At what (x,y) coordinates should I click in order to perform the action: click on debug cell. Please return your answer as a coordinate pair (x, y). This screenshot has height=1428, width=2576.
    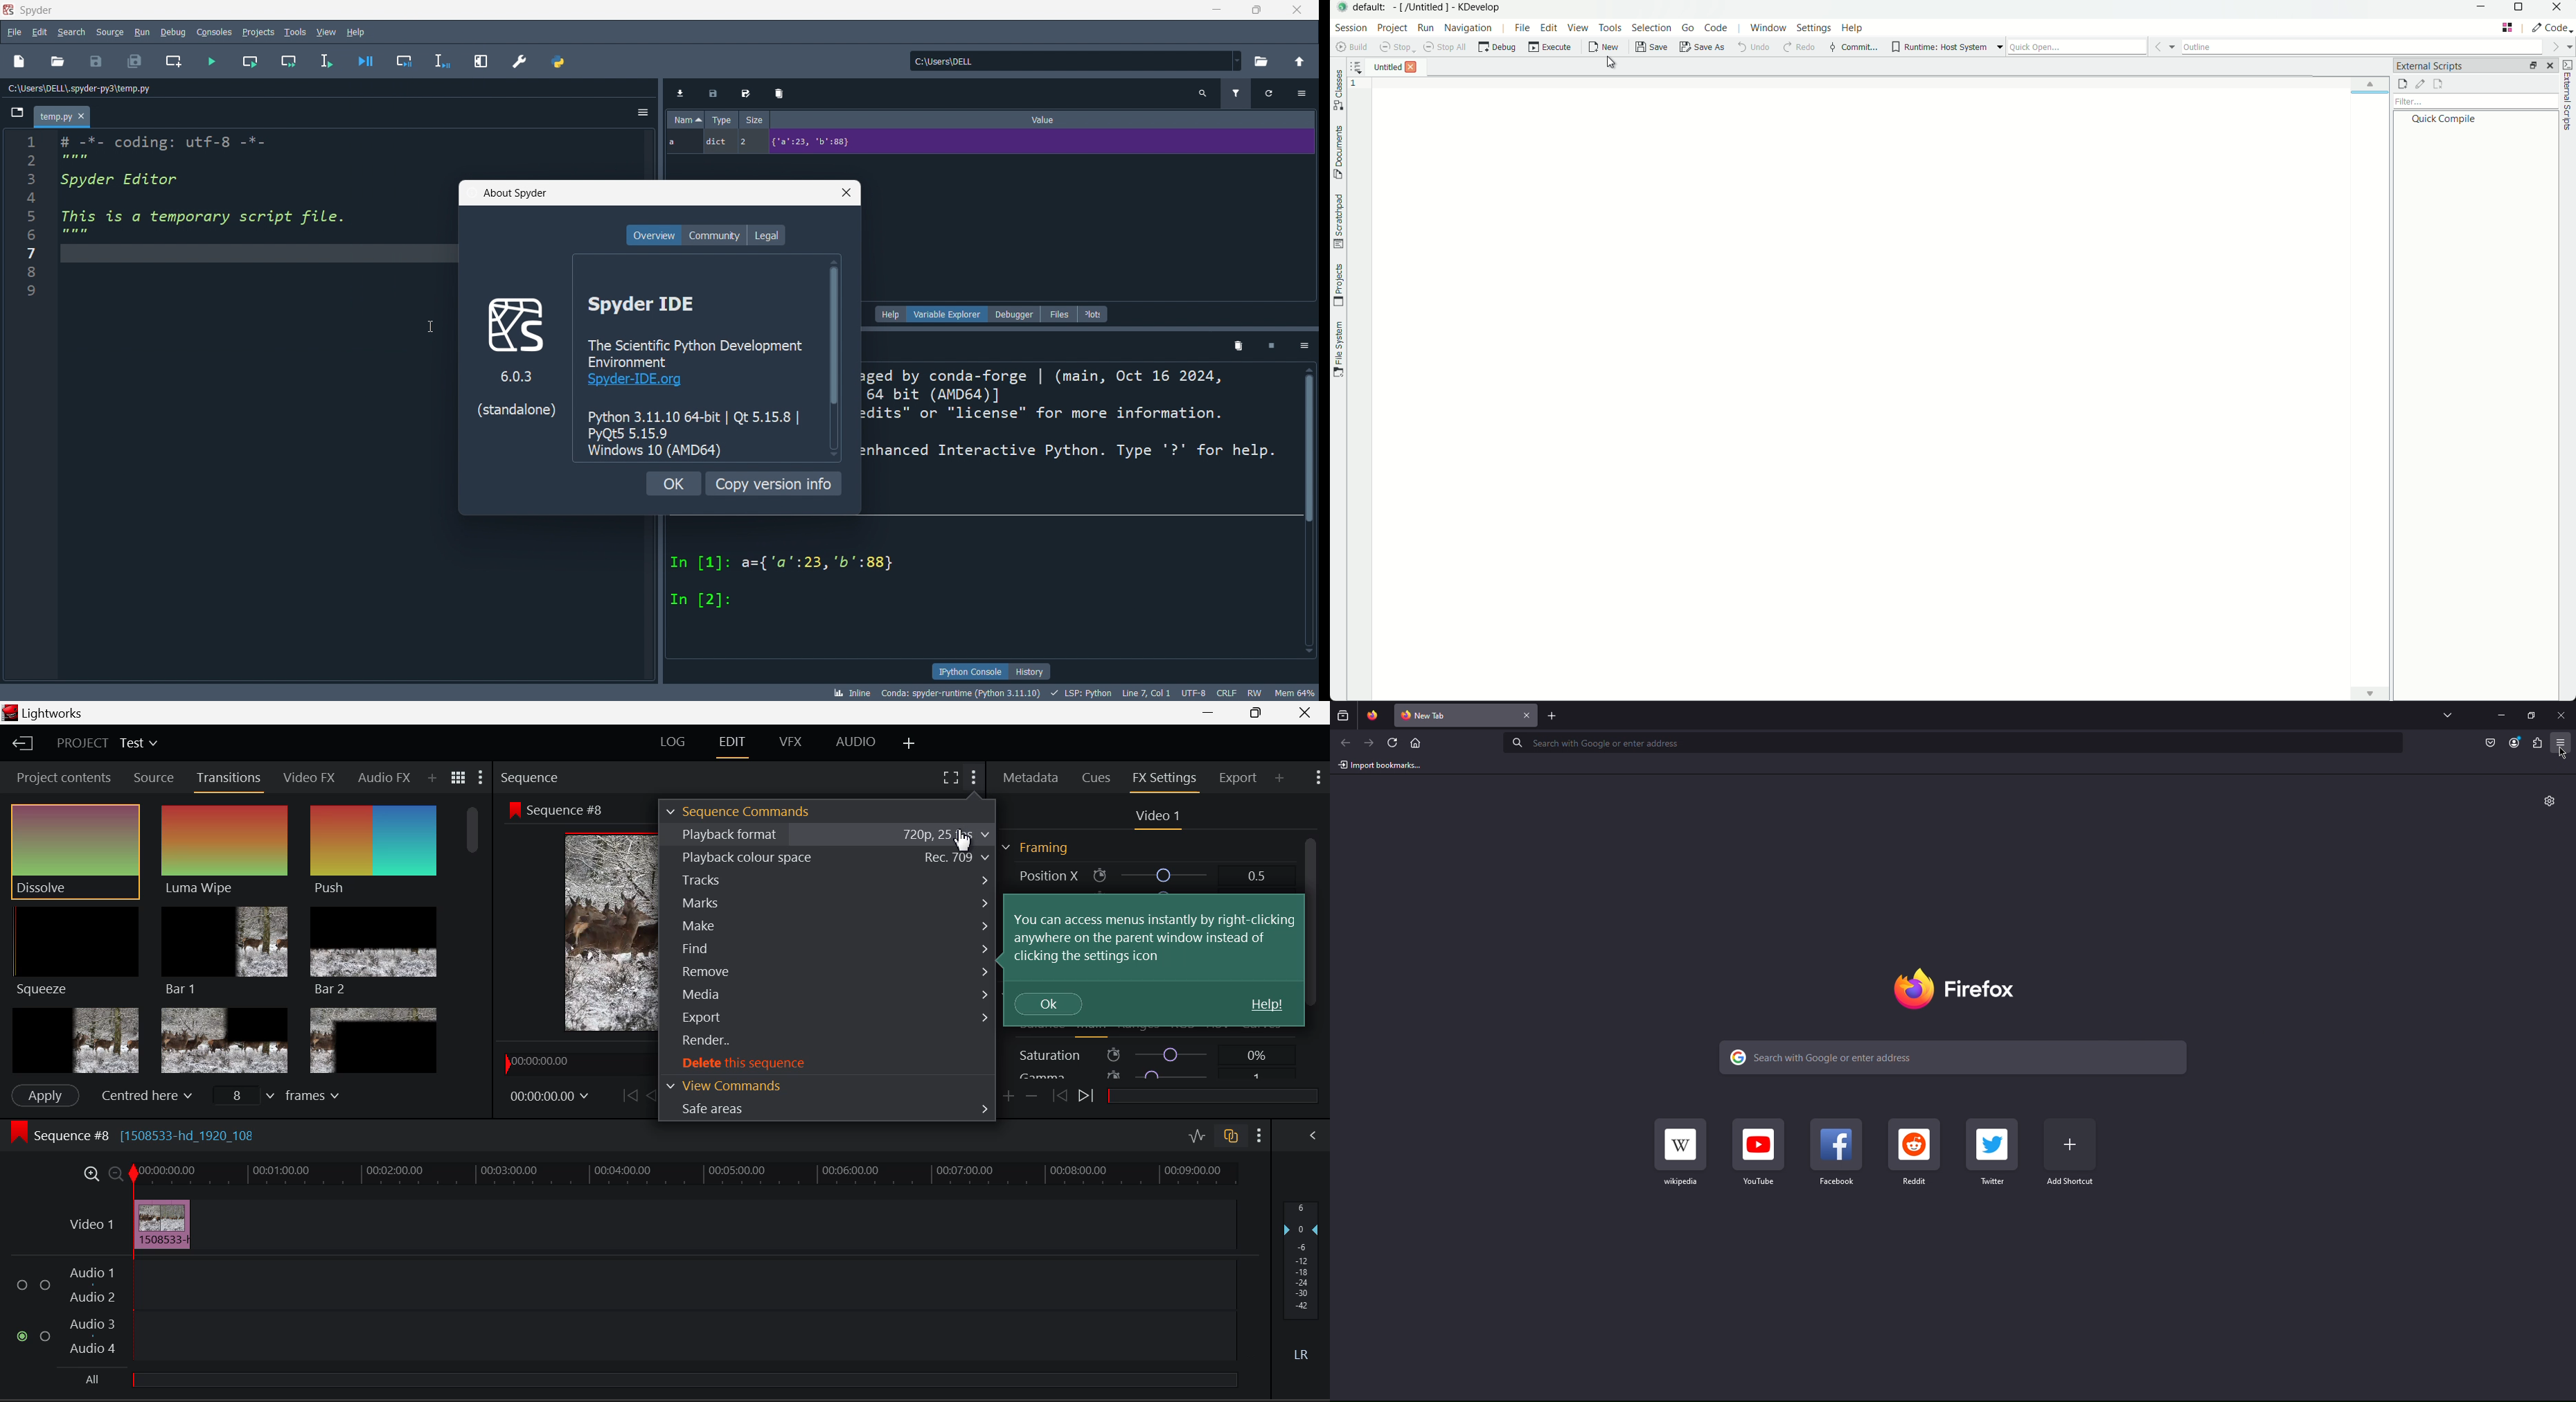
    Looking at the image, I should click on (403, 60).